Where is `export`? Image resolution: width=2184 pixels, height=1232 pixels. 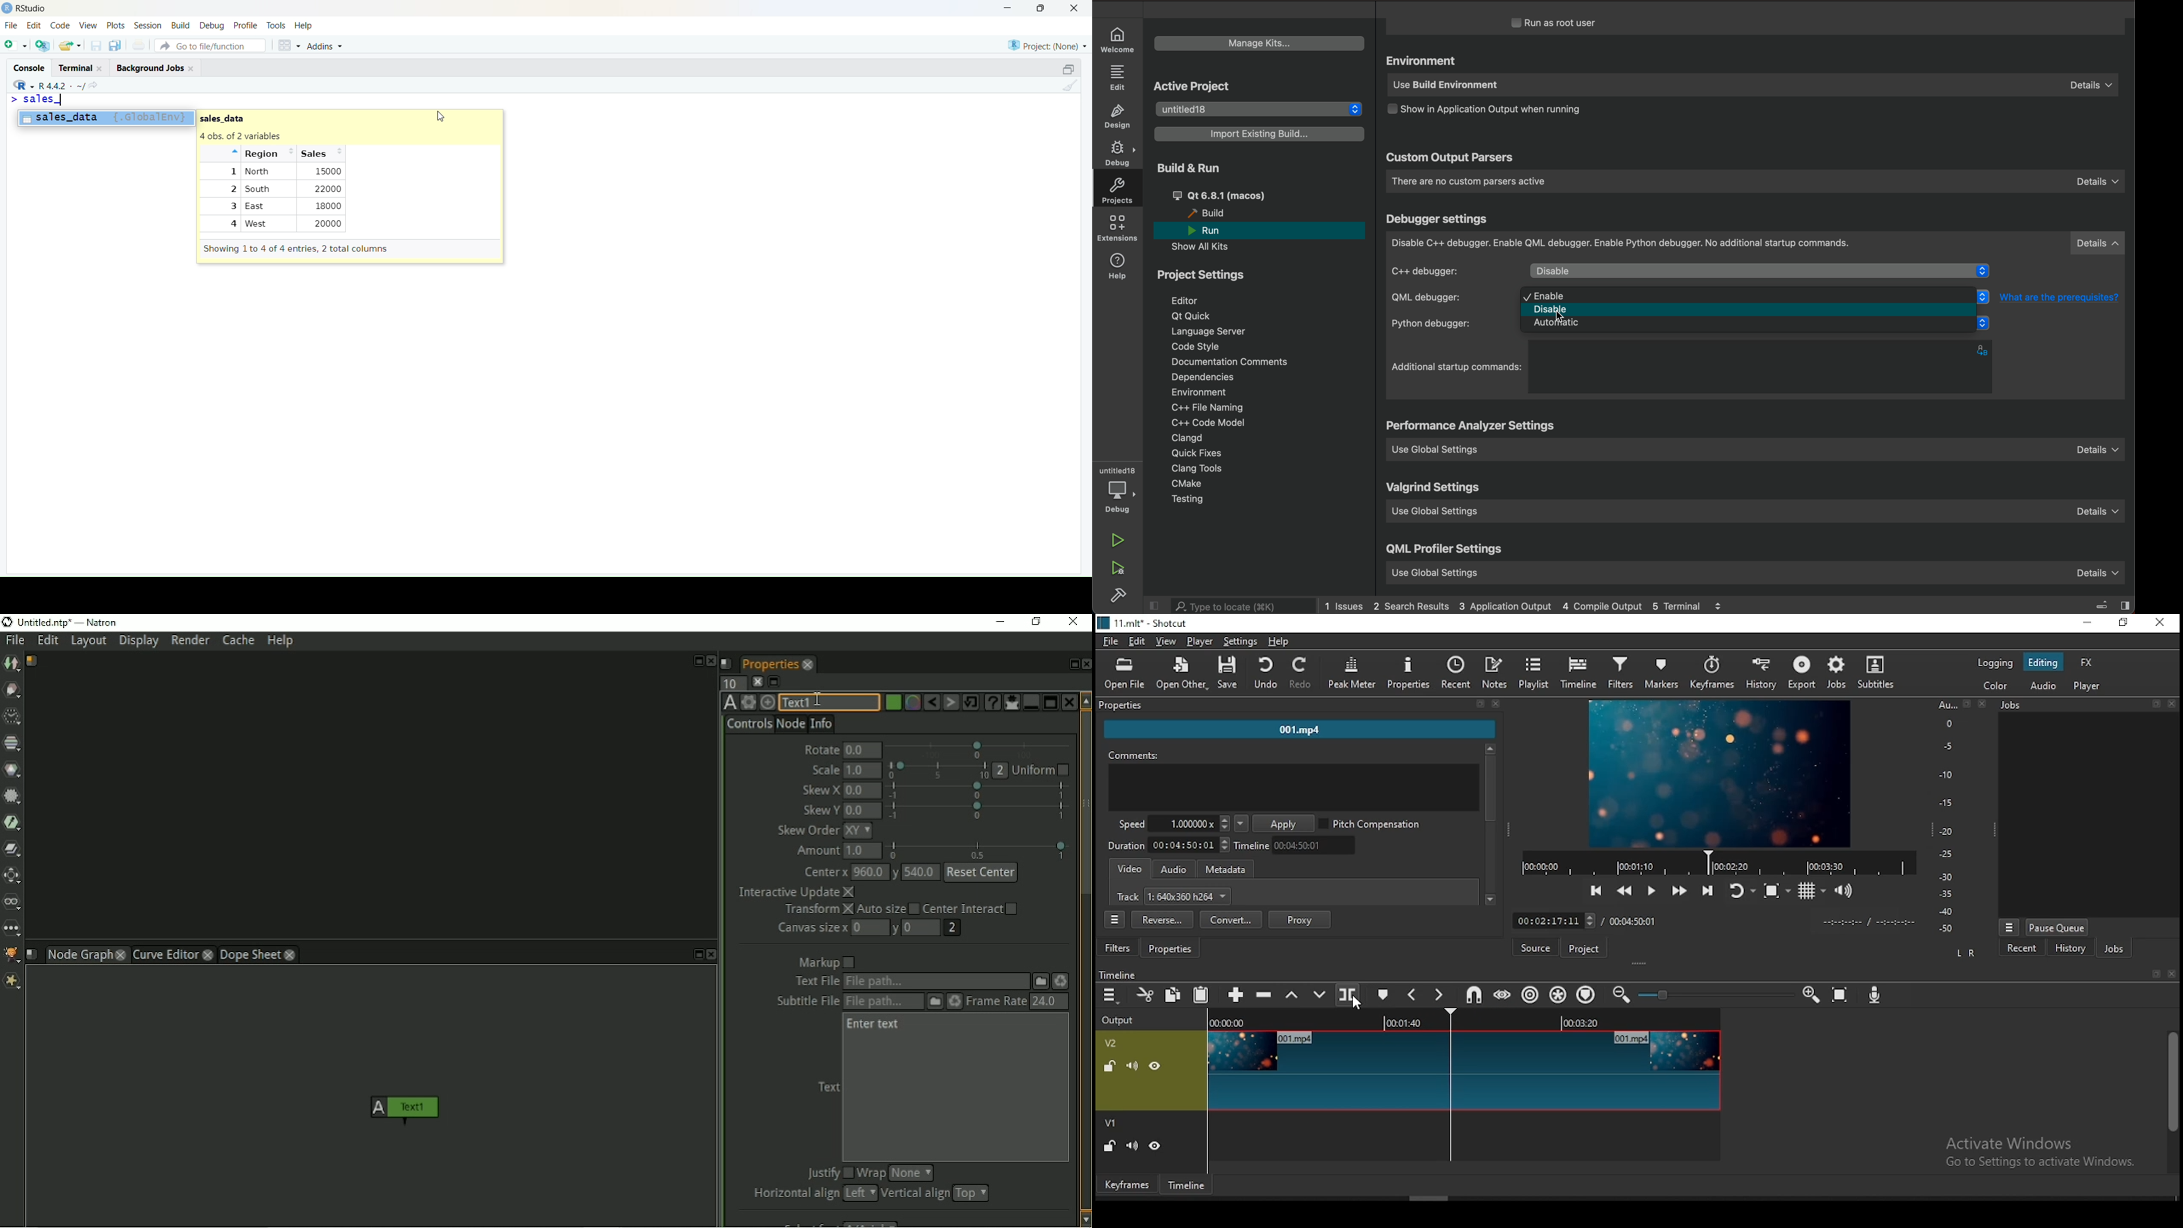 export is located at coordinates (1802, 673).